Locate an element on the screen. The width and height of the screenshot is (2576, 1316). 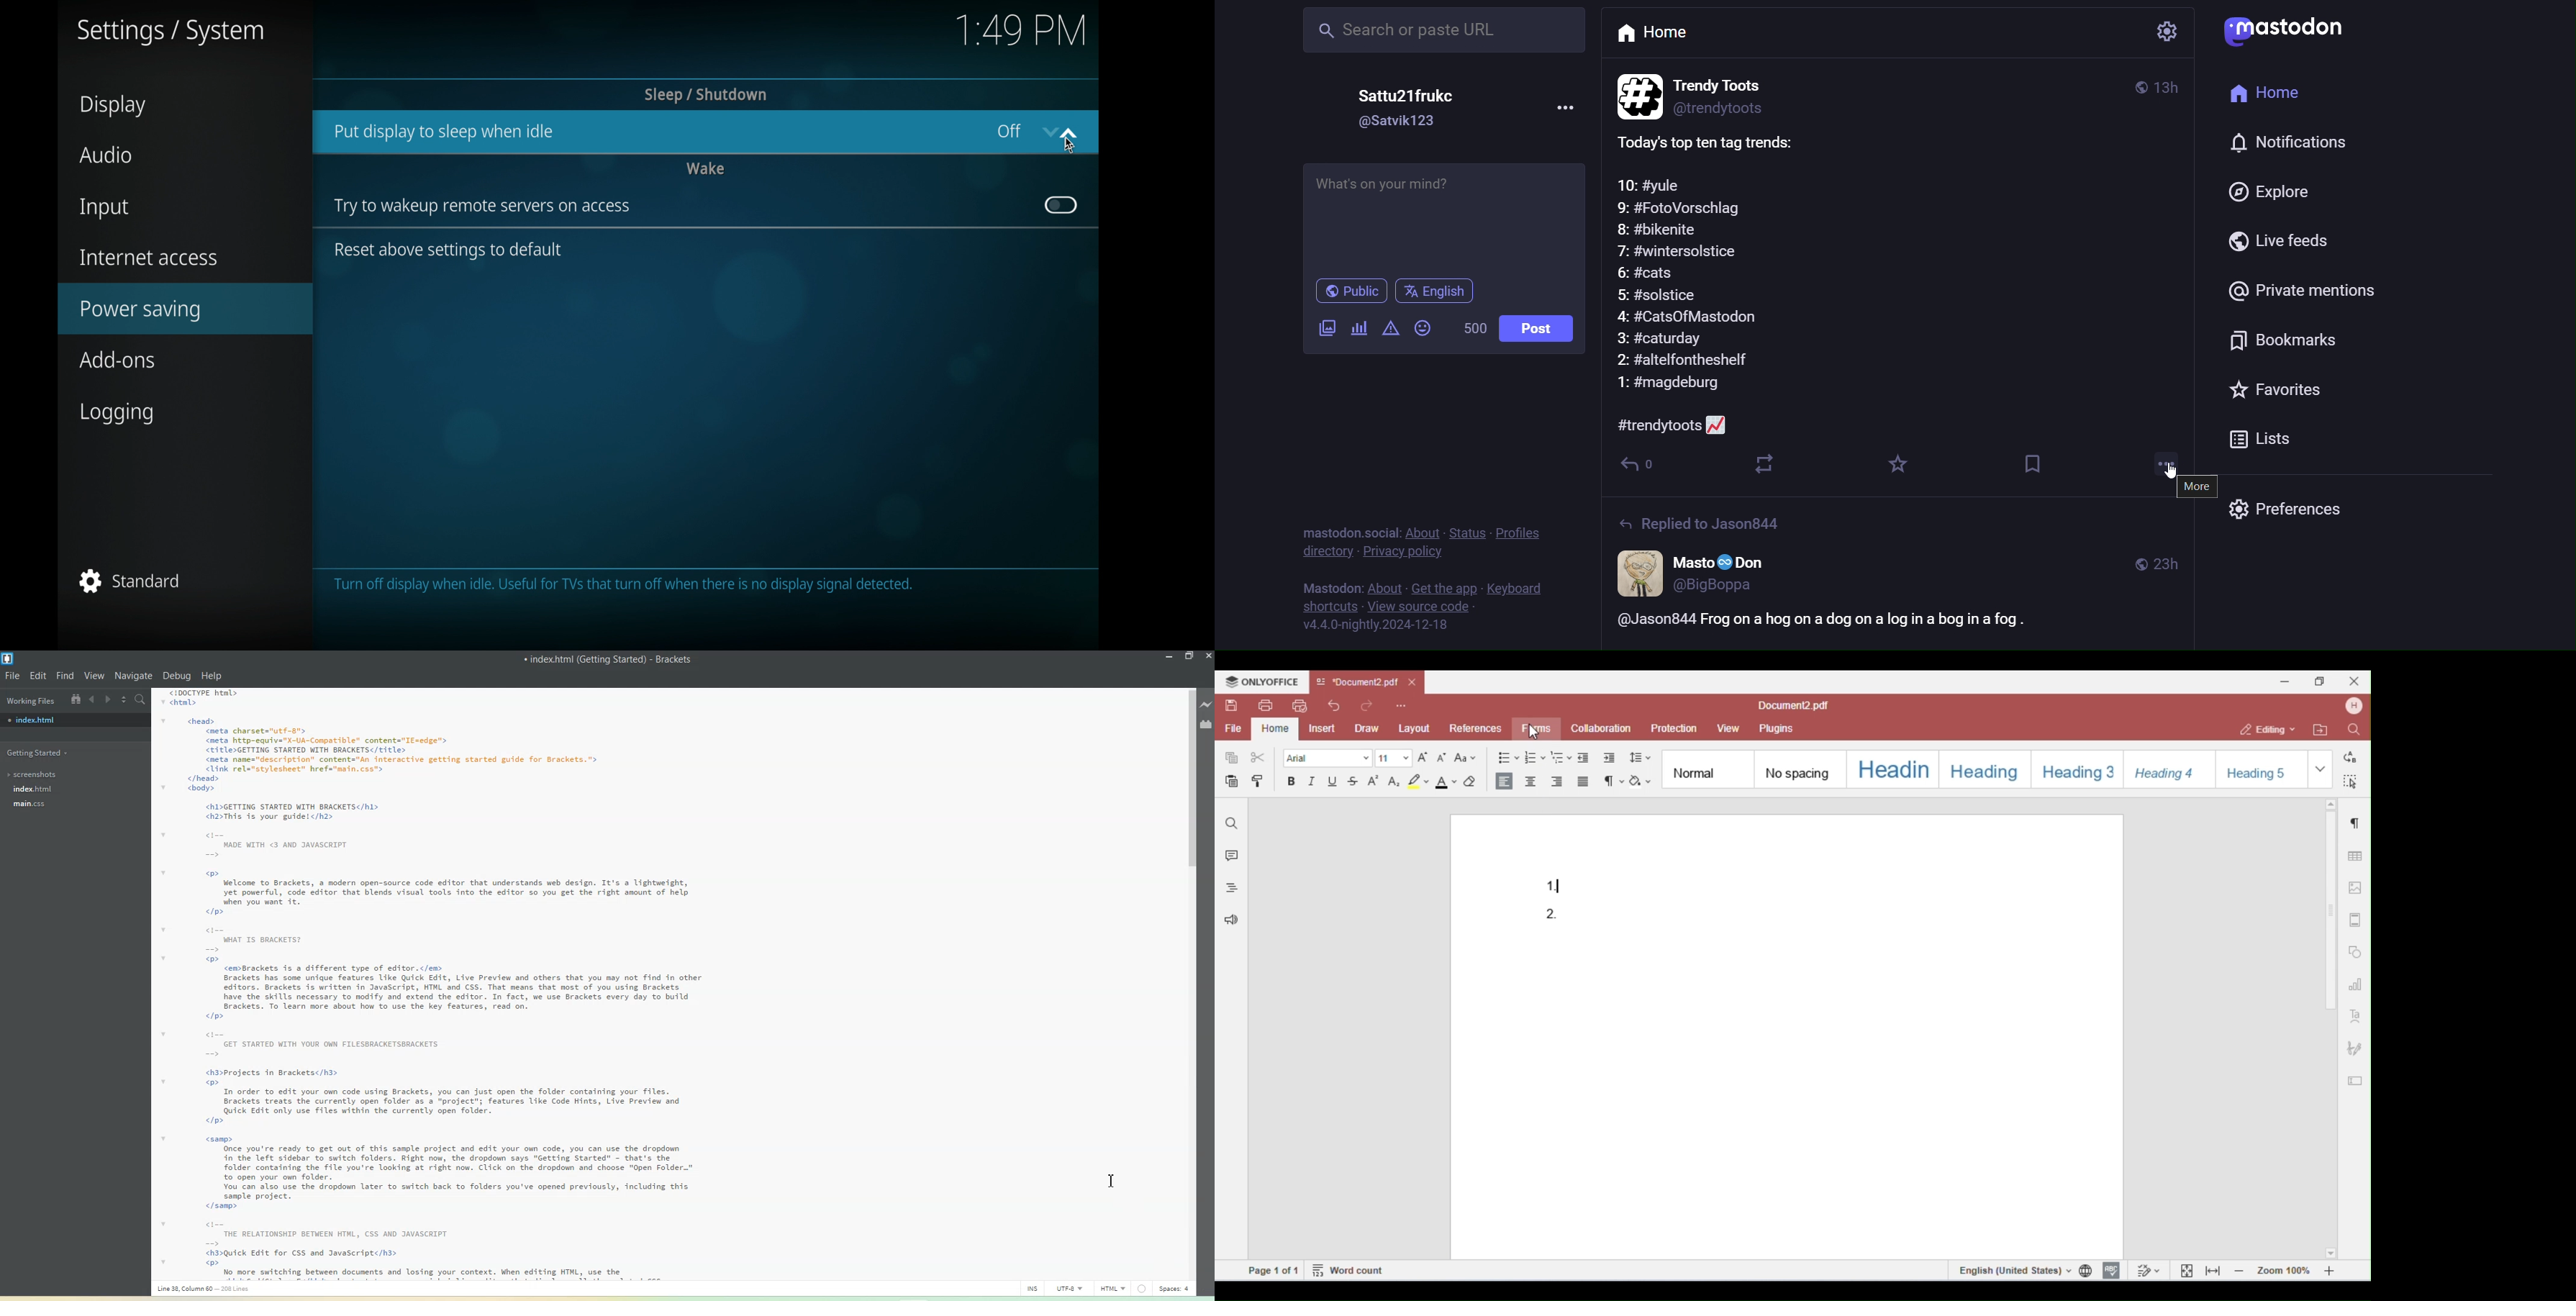
Turn off display when idle. Useful for TVs that turn off when there is no display signal detected. is located at coordinates (626, 587).